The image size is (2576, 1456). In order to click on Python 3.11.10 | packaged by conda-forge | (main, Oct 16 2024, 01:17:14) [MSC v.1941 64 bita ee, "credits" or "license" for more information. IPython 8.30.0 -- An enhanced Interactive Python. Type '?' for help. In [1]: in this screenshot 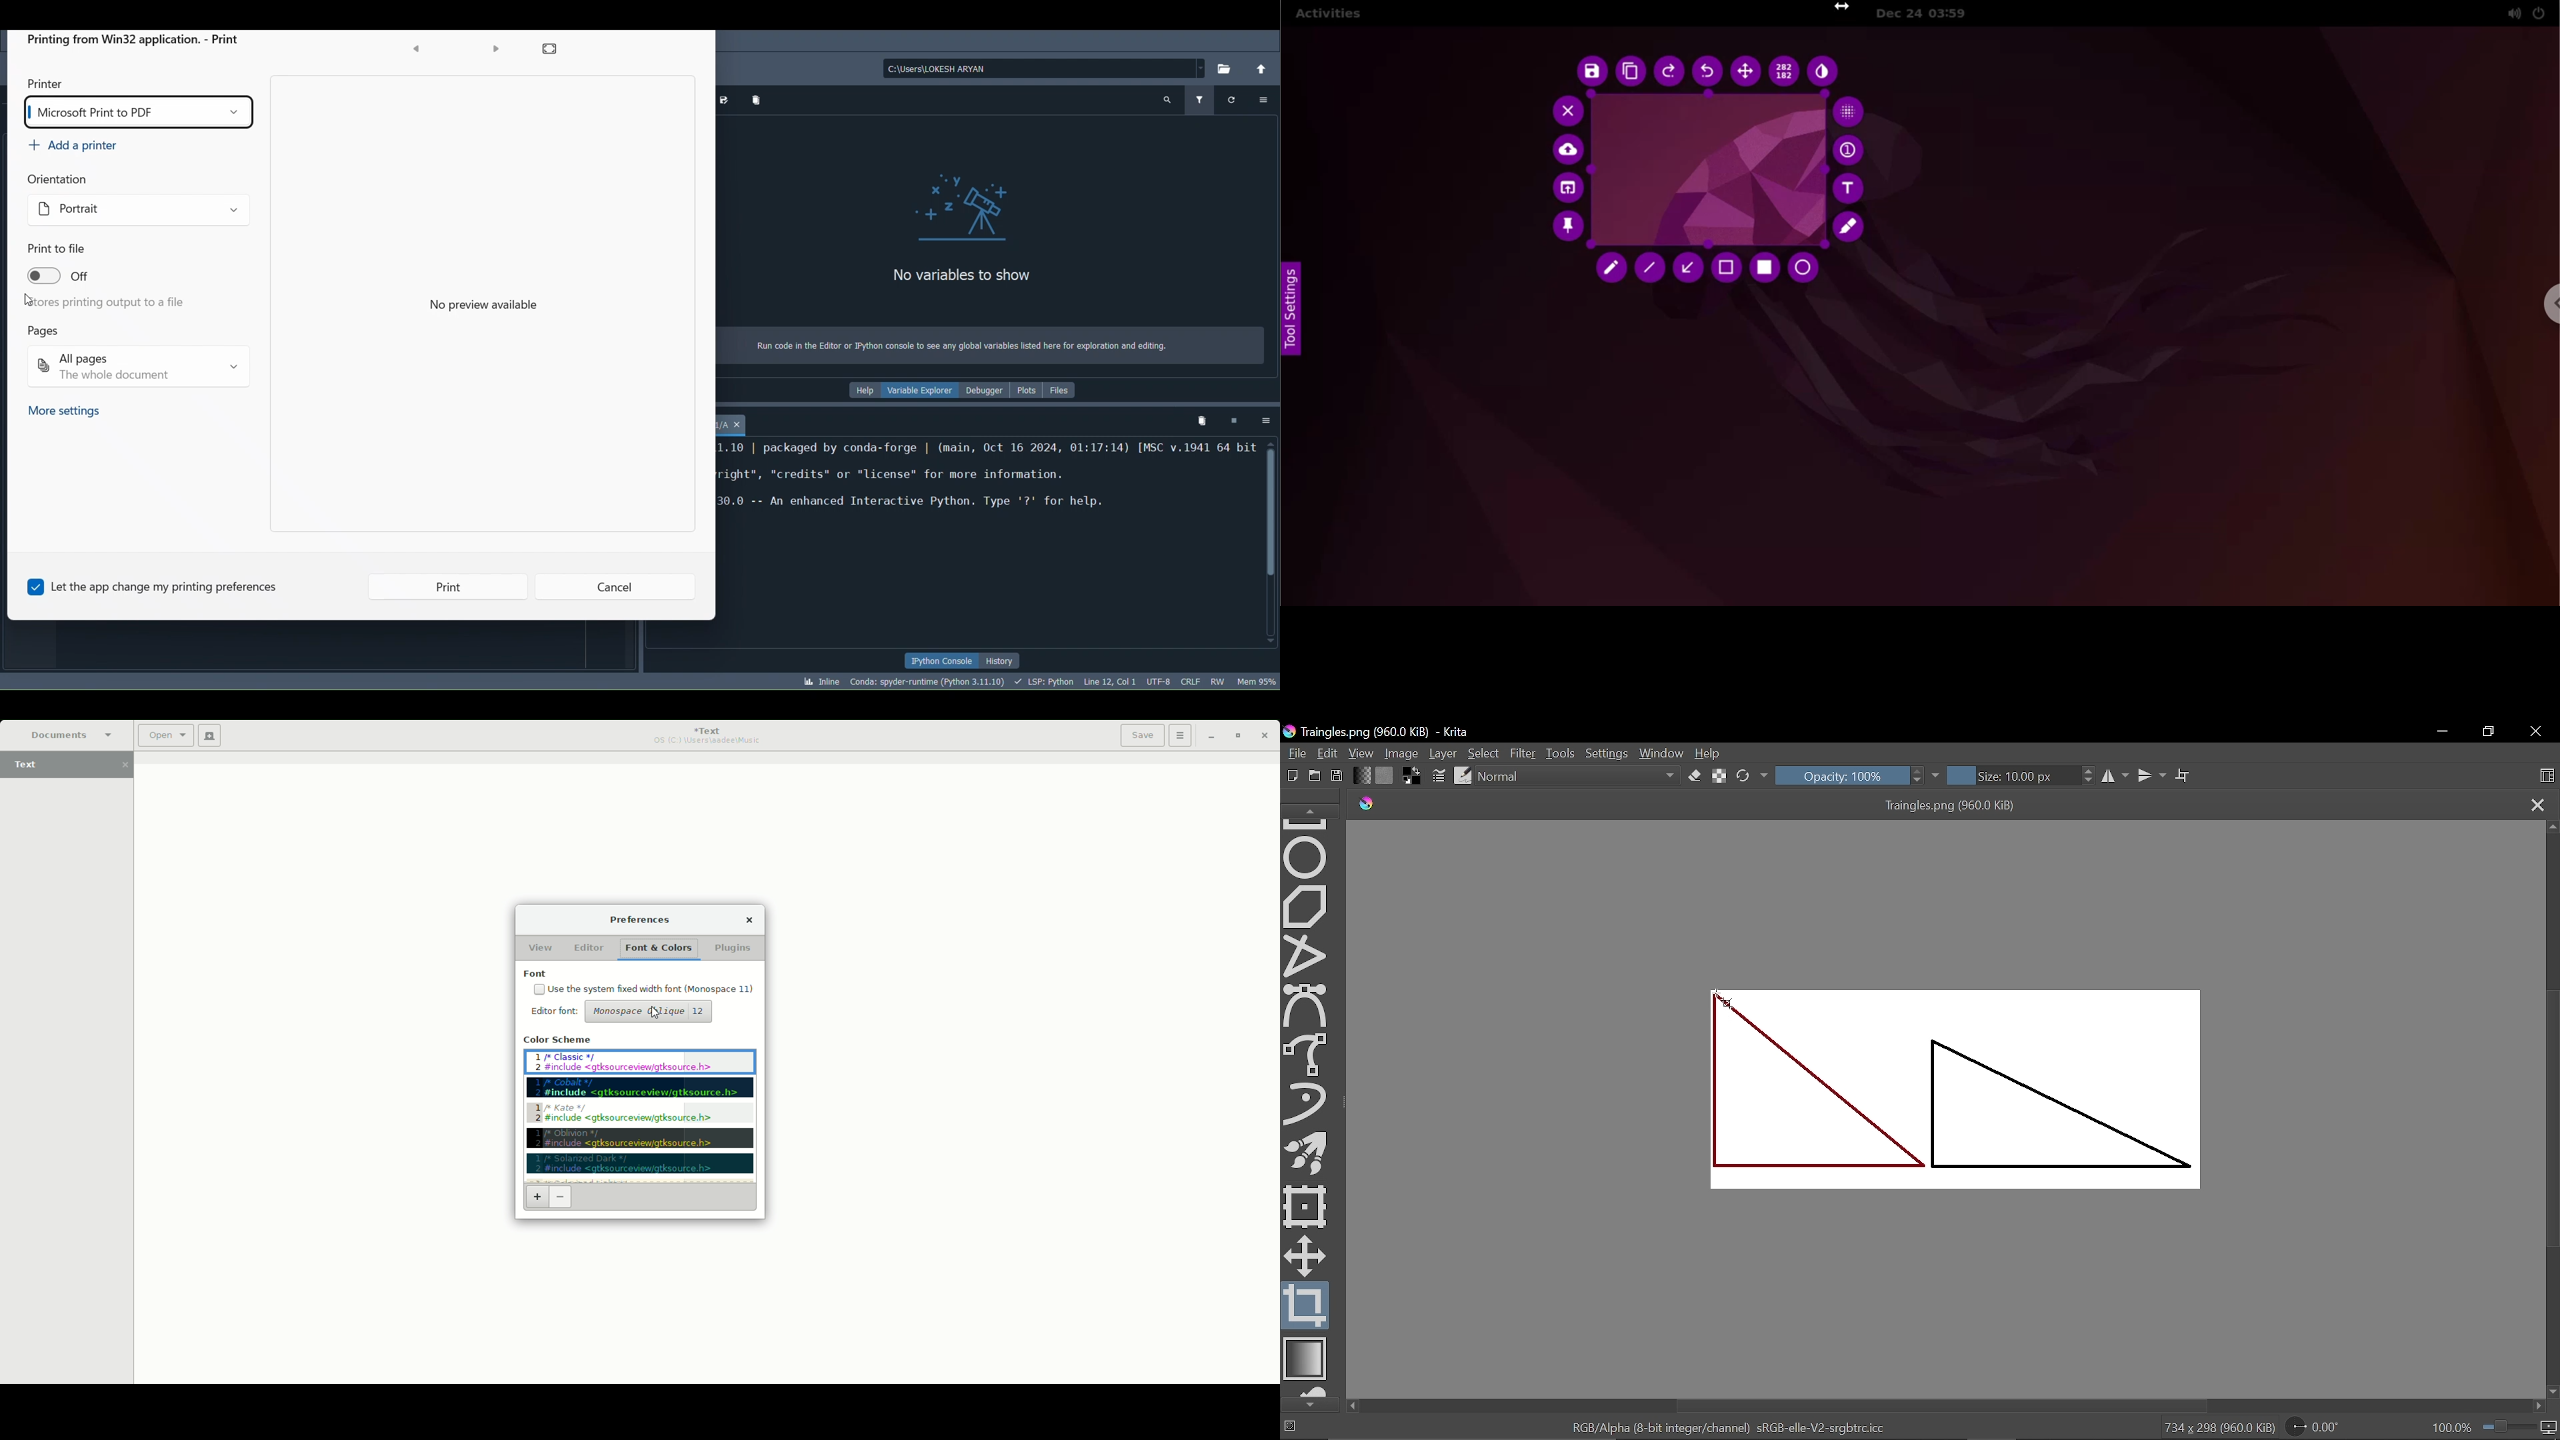, I will do `click(987, 497)`.